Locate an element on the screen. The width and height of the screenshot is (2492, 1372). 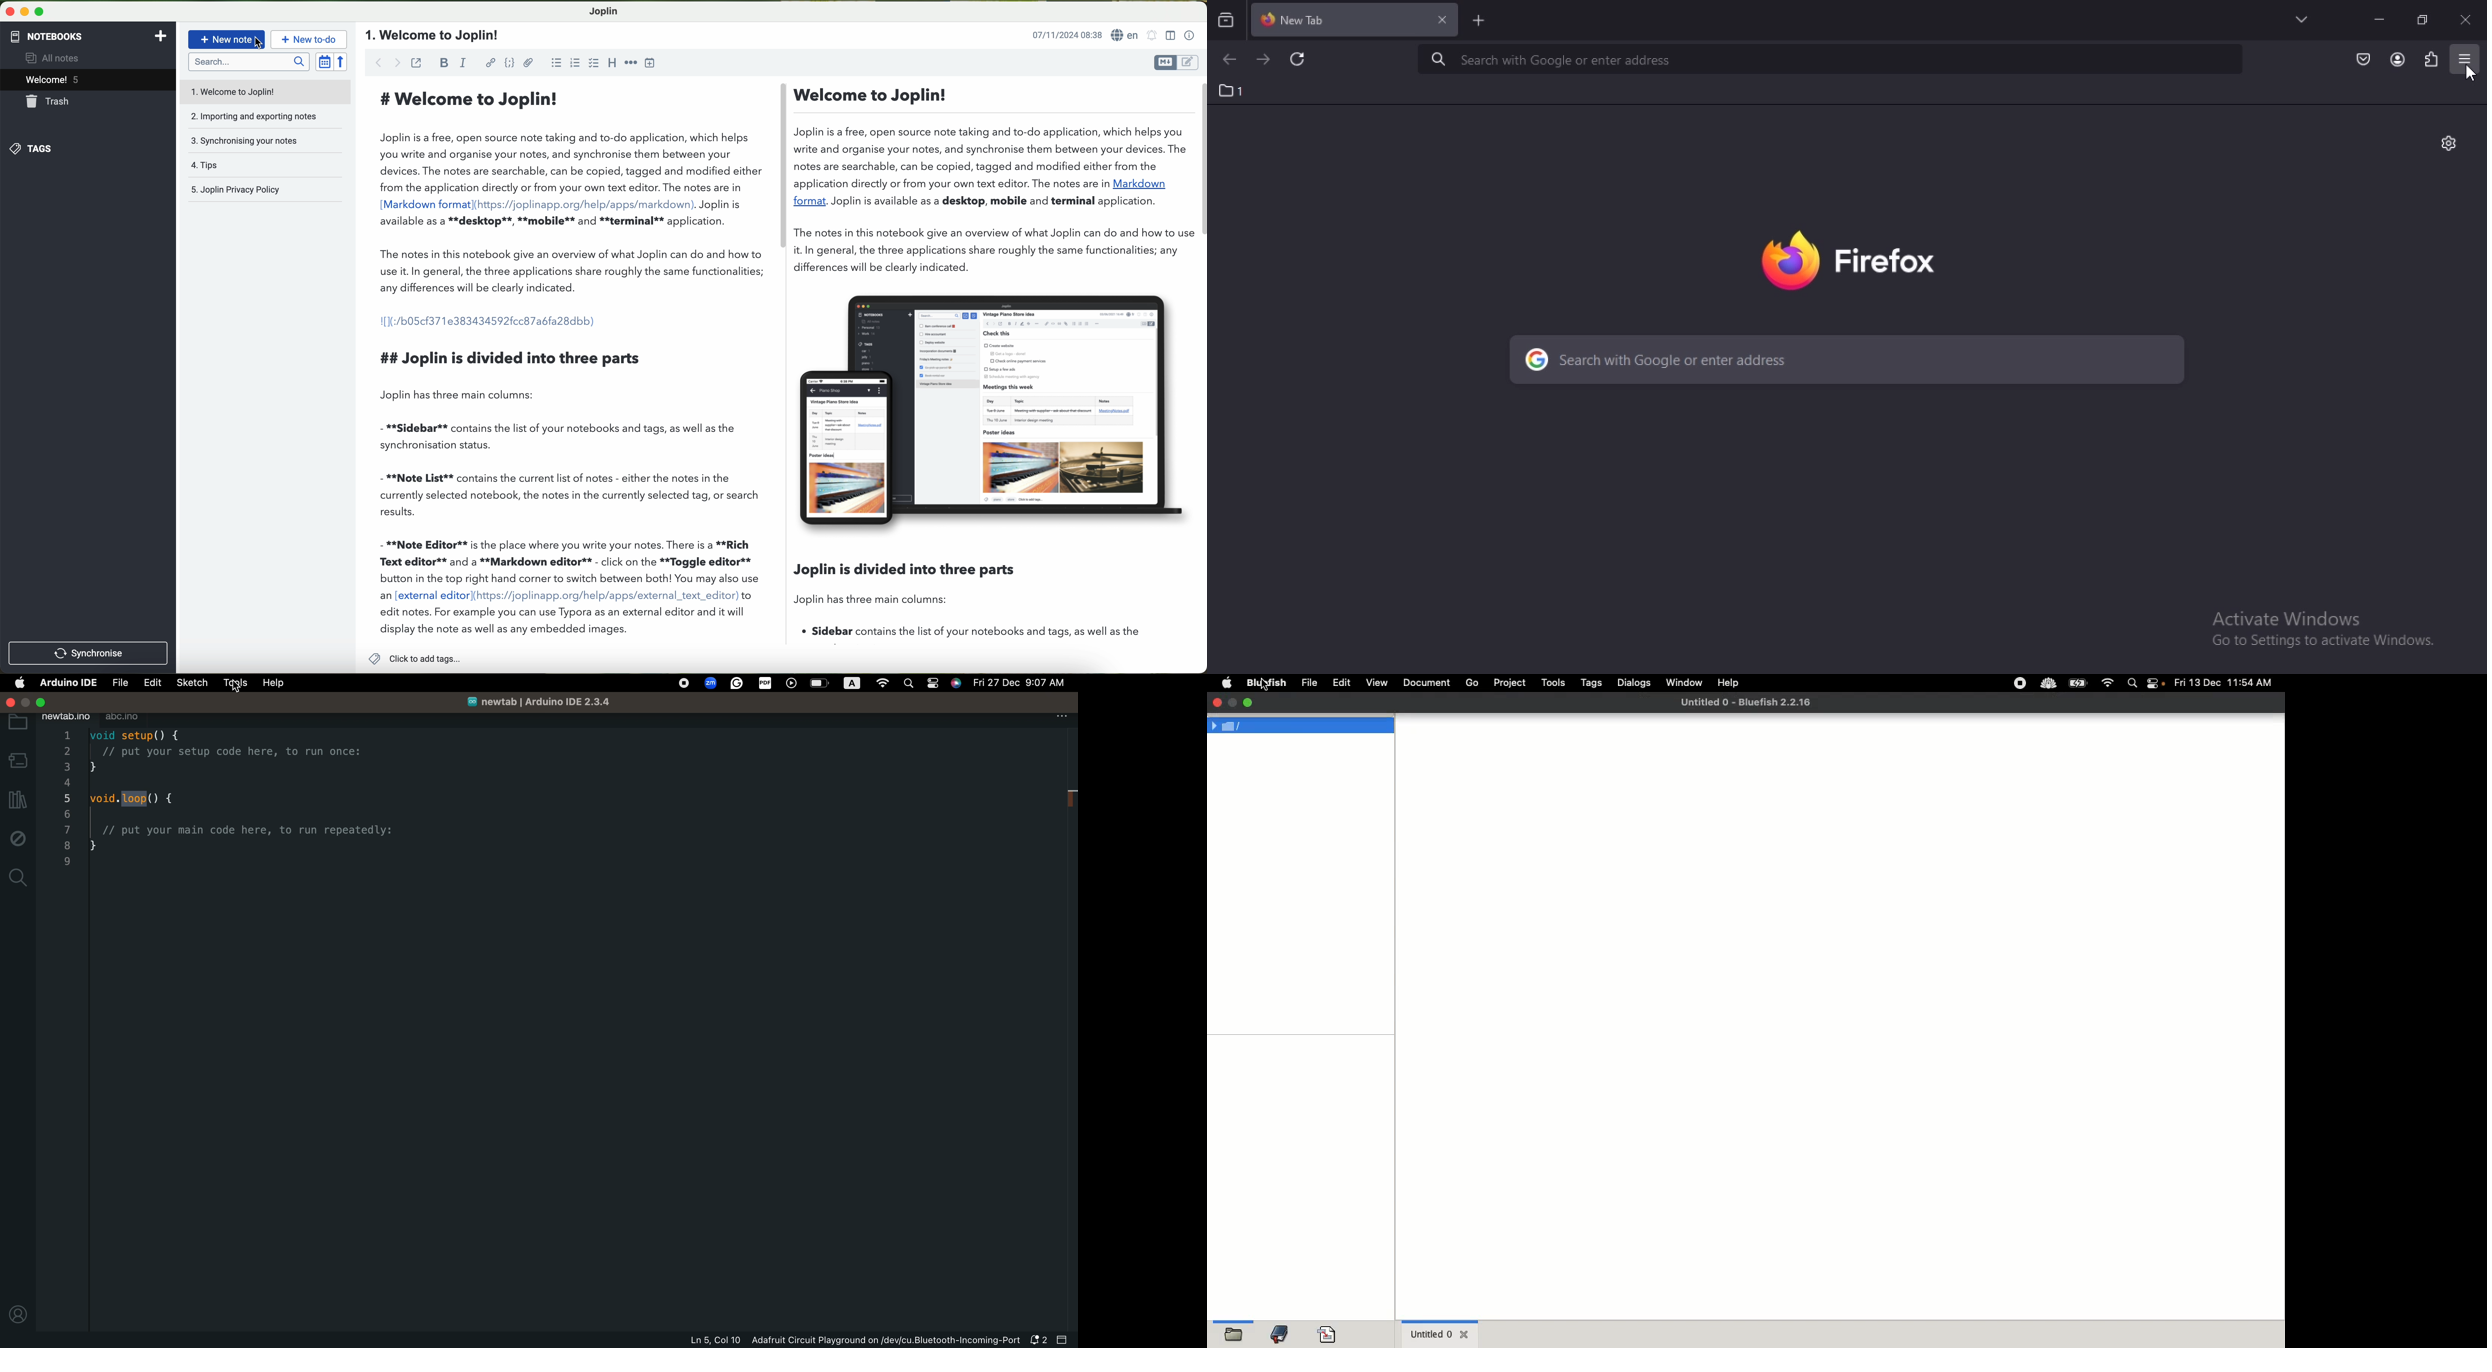
welcome to Joplin is located at coordinates (266, 92).